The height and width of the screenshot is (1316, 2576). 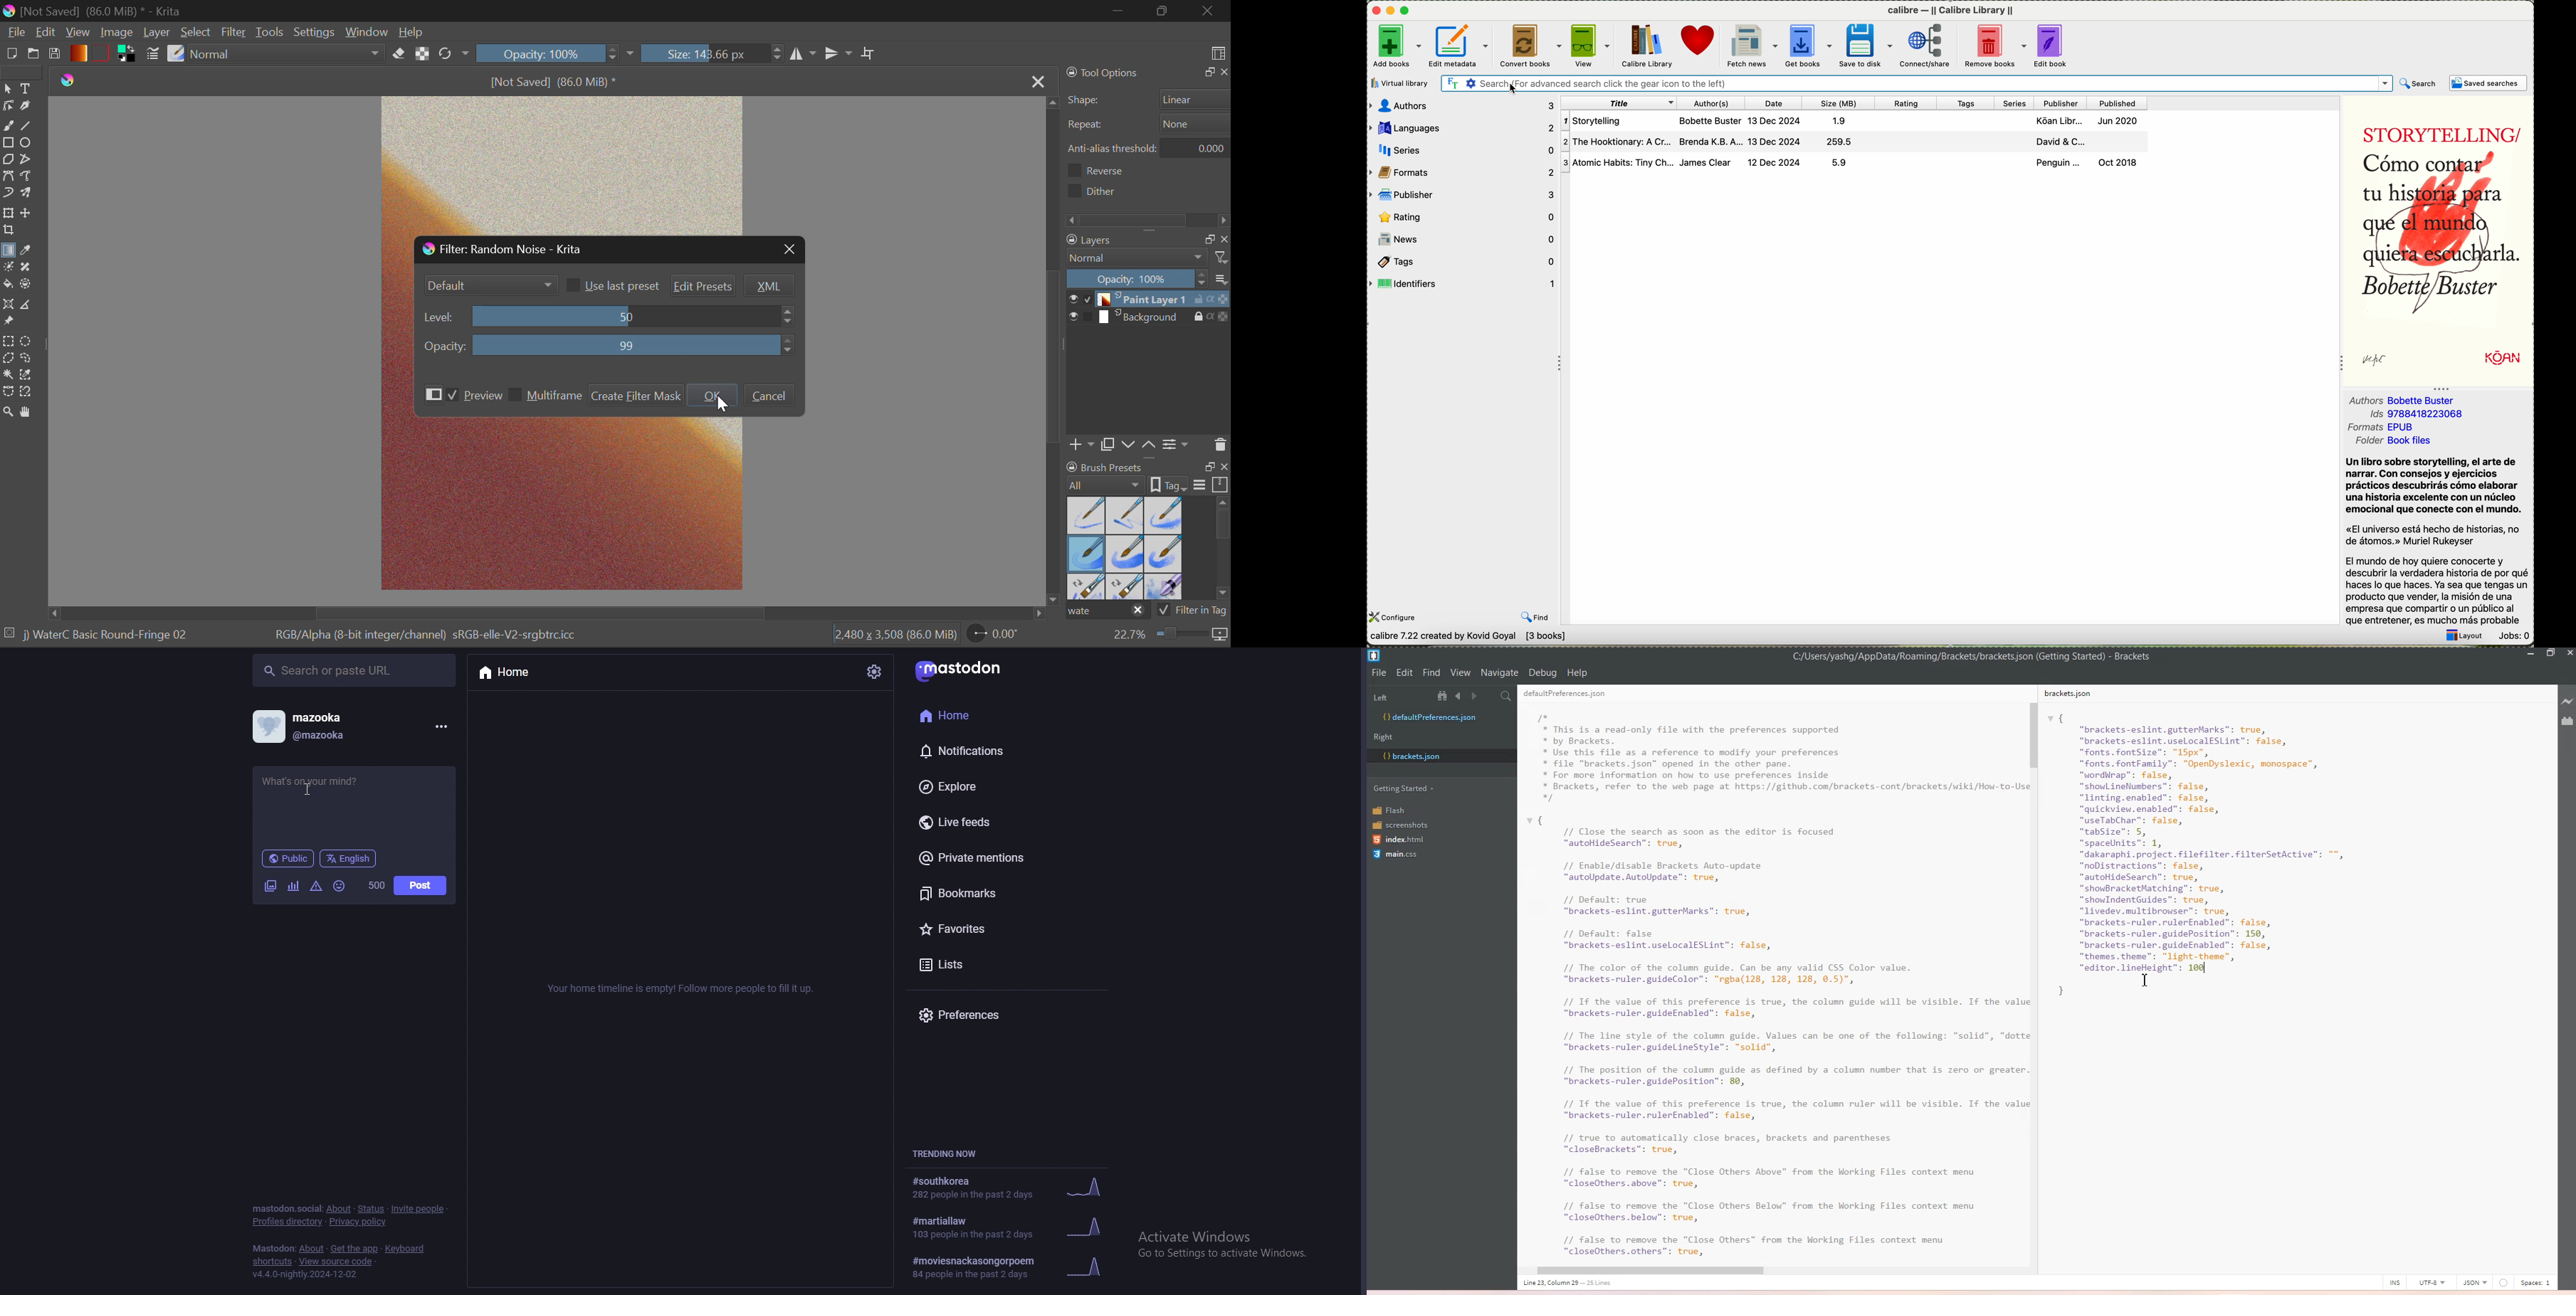 What do you see at coordinates (1461, 696) in the screenshot?
I see `Navigate Backwards` at bounding box center [1461, 696].